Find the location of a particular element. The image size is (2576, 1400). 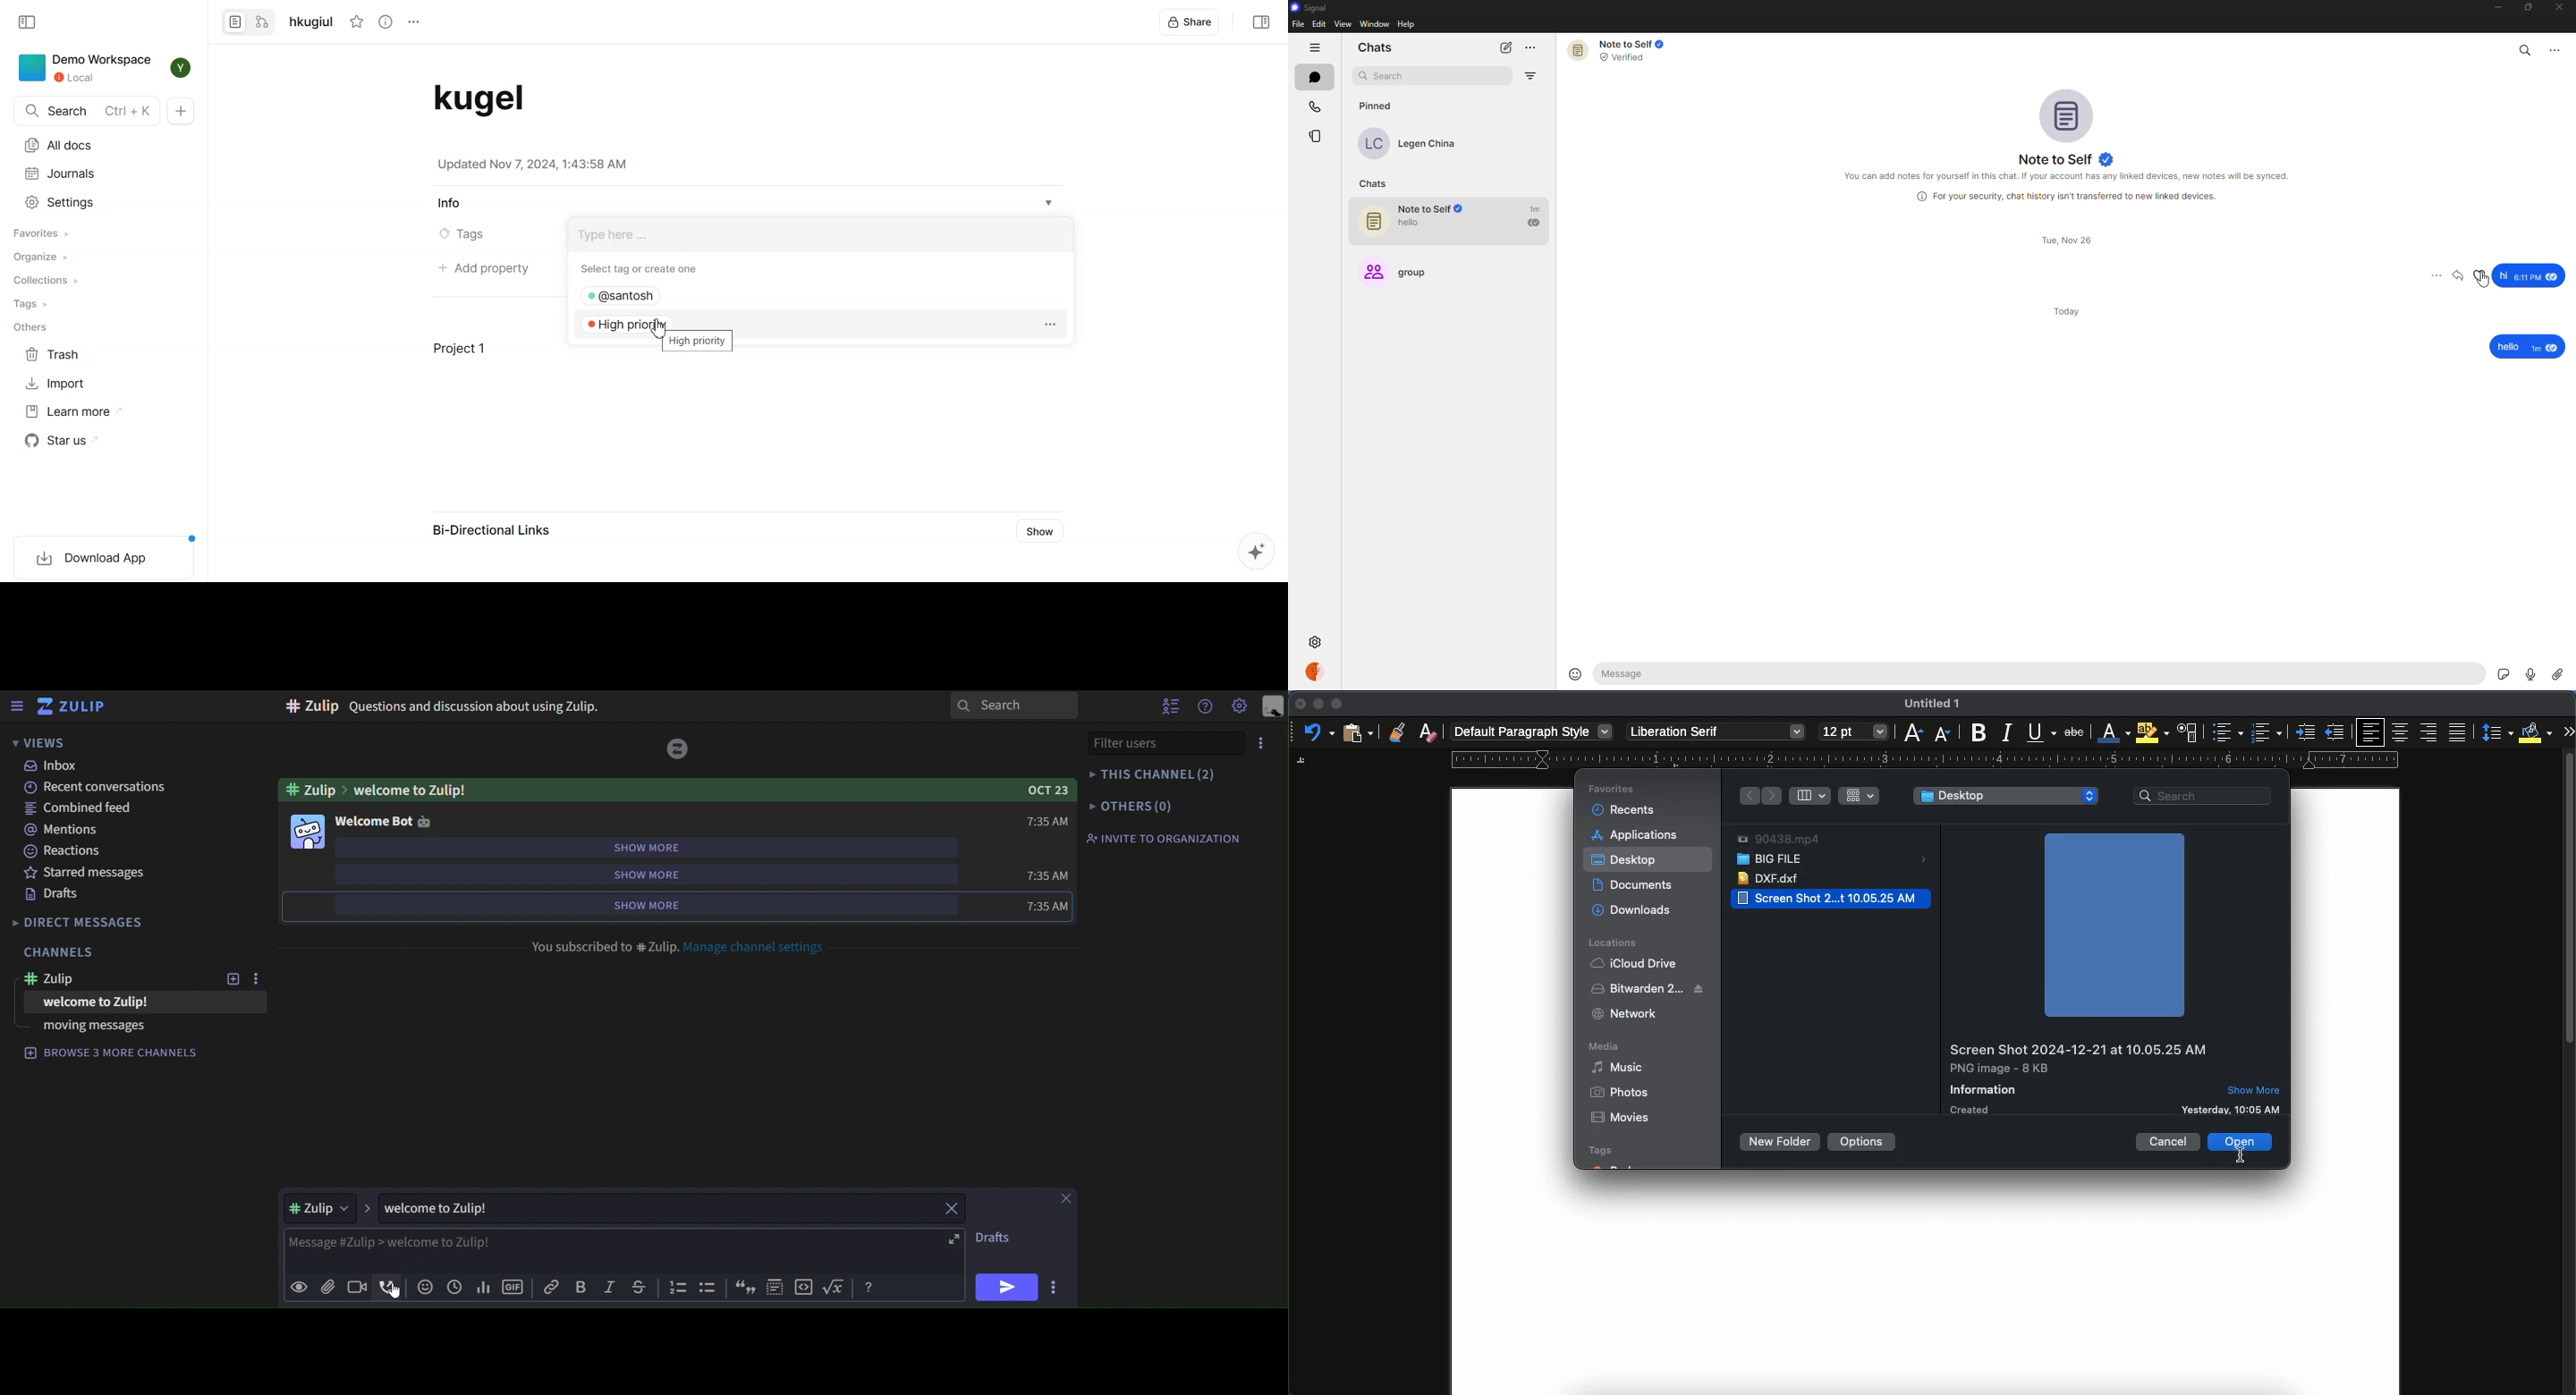

Search Ctrl + K is located at coordinates (86, 111).